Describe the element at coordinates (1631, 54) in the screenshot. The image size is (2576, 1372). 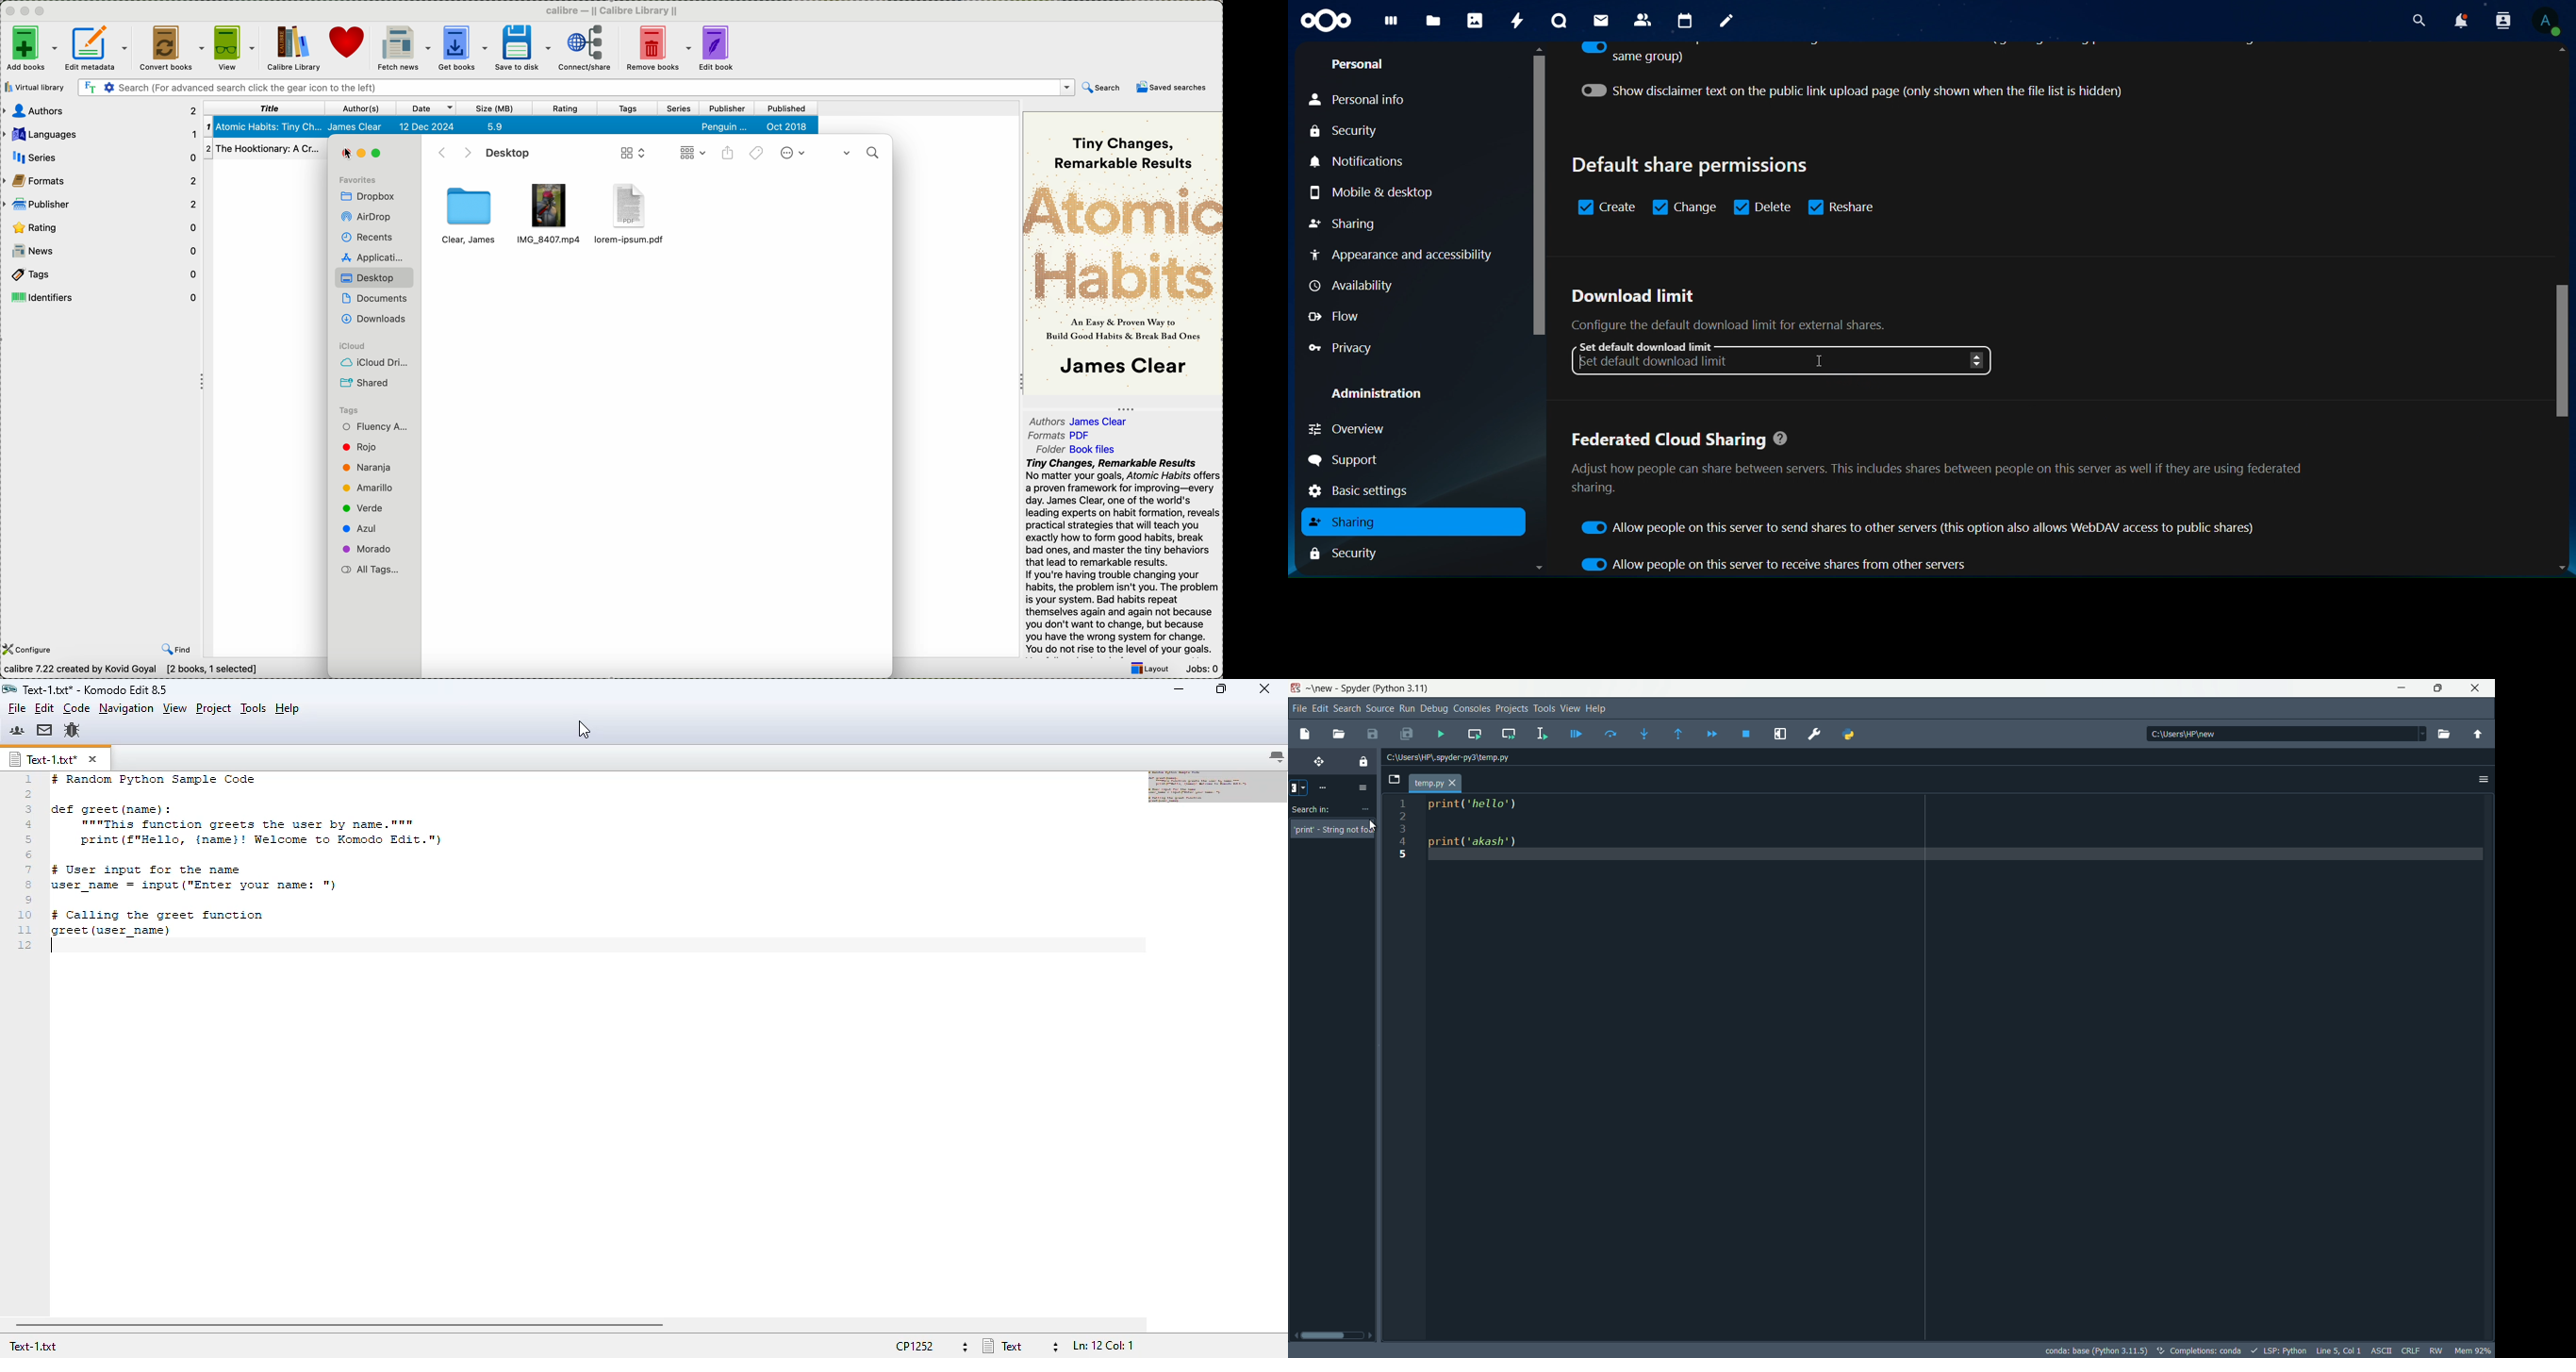
I see `same group` at that location.